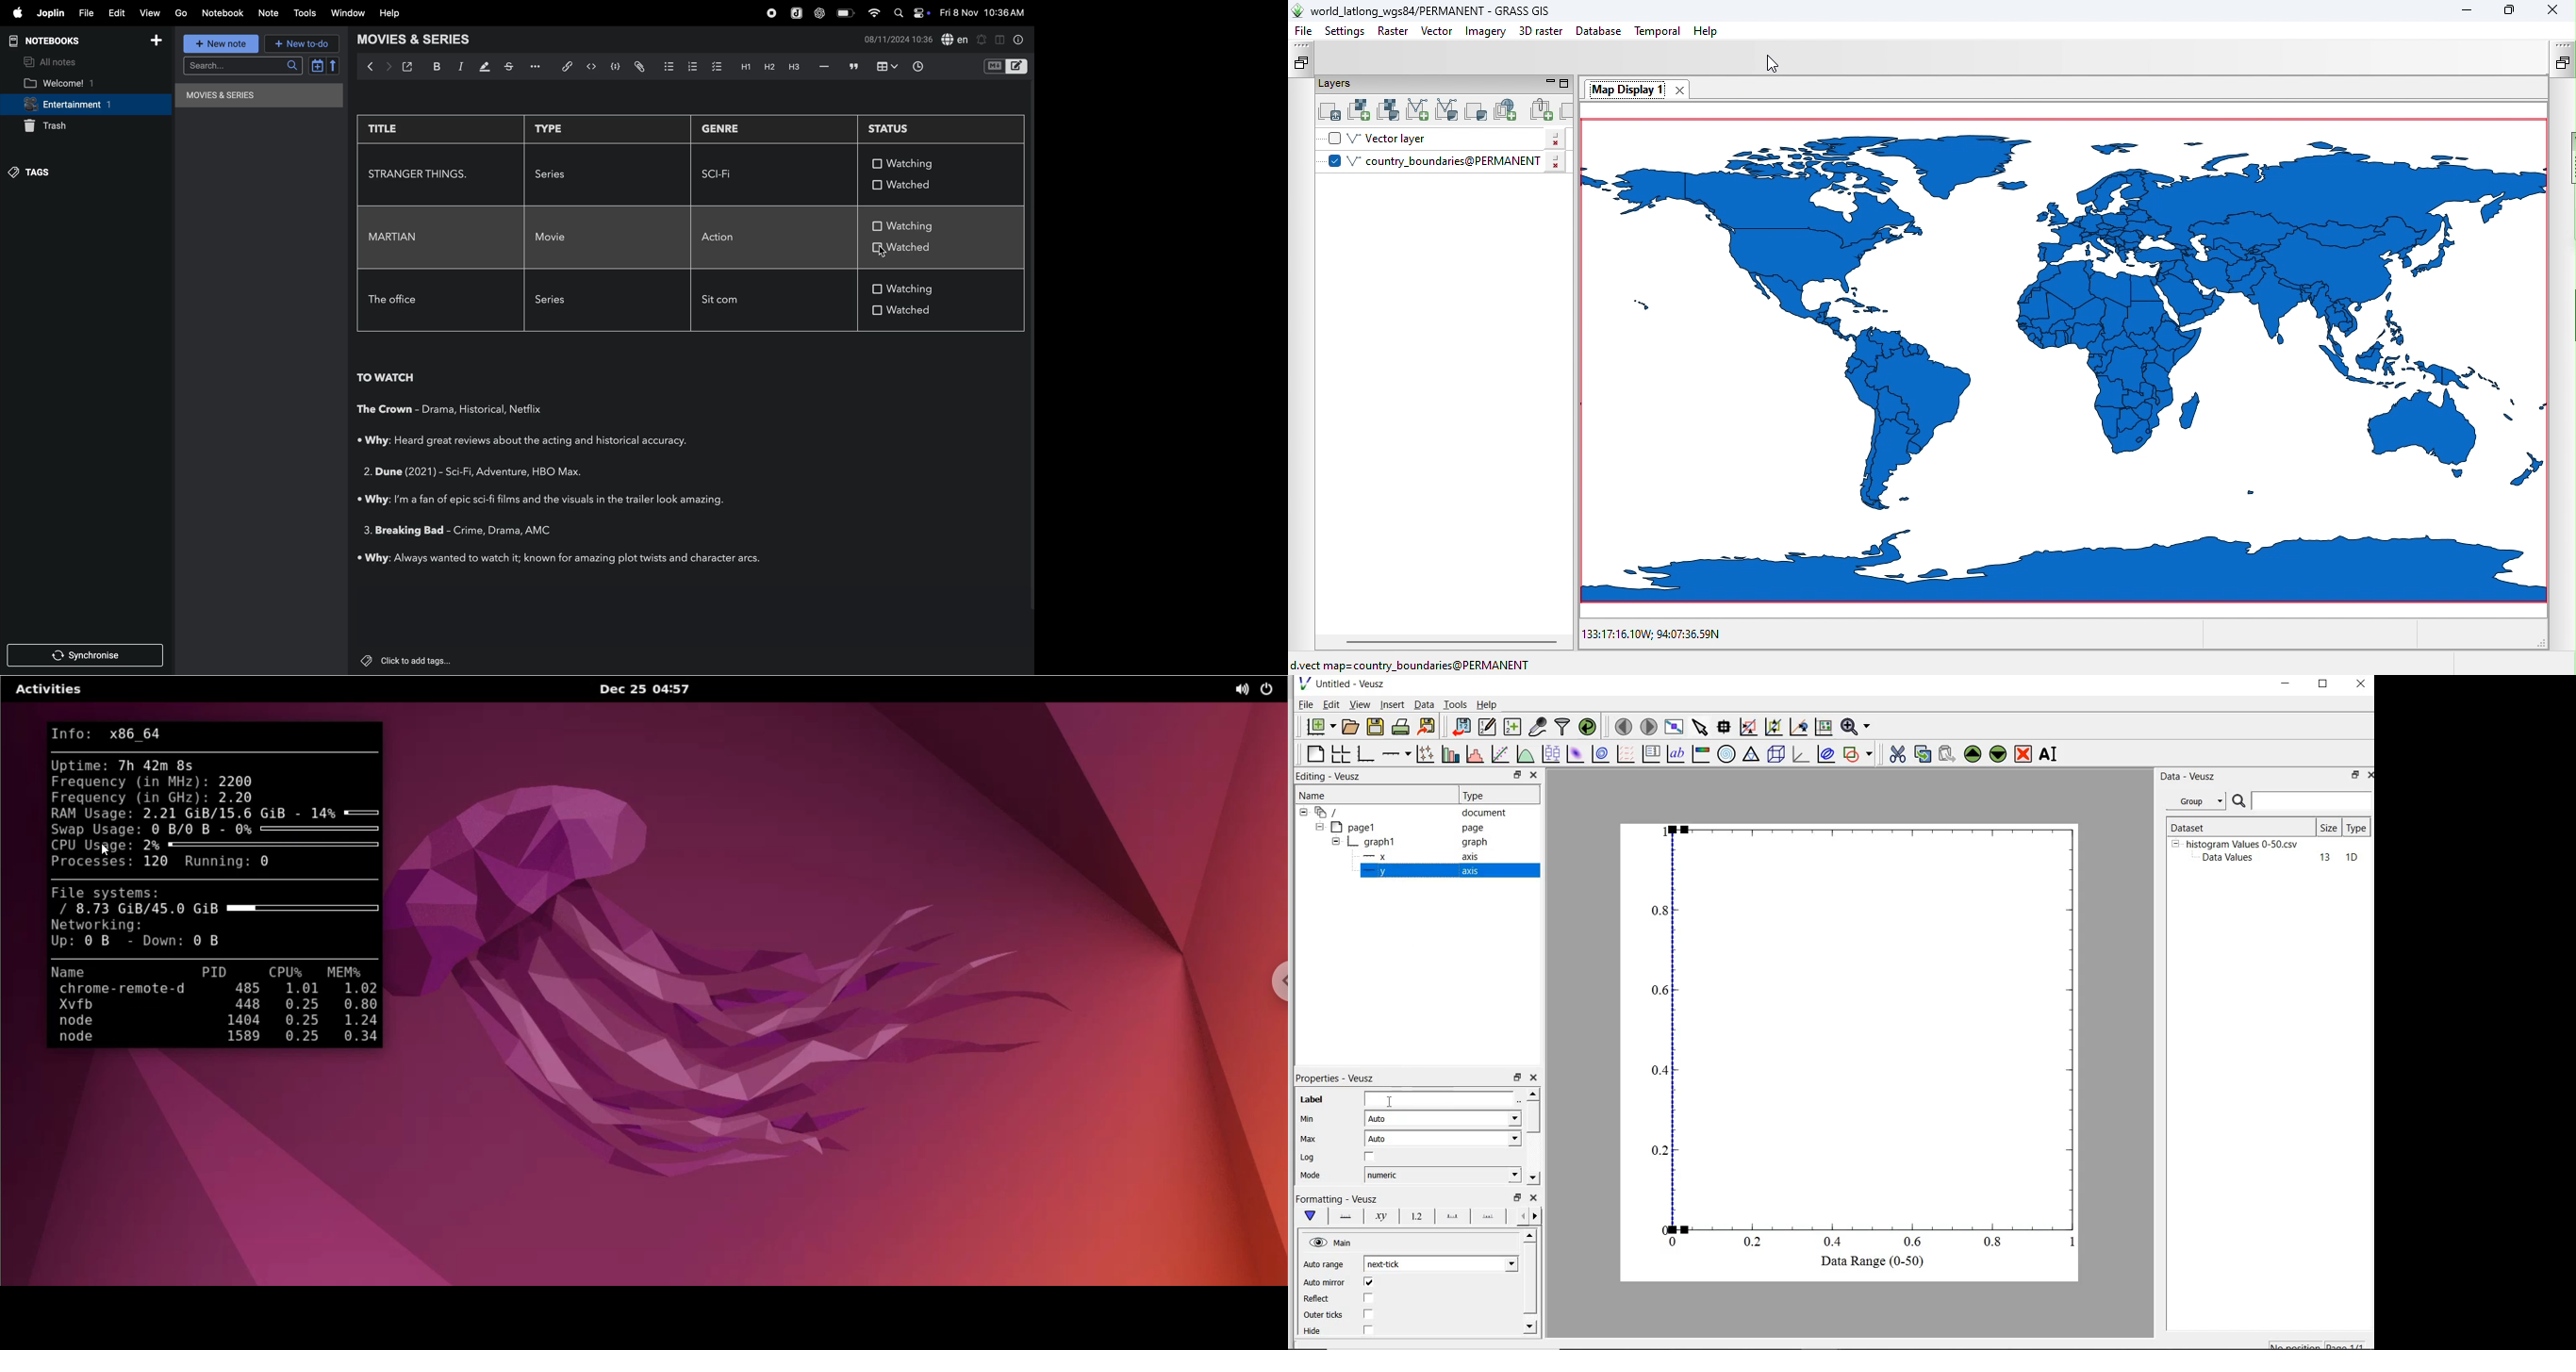 The width and height of the screenshot is (2576, 1372). I want to click on | Mode, so click(1311, 1177).